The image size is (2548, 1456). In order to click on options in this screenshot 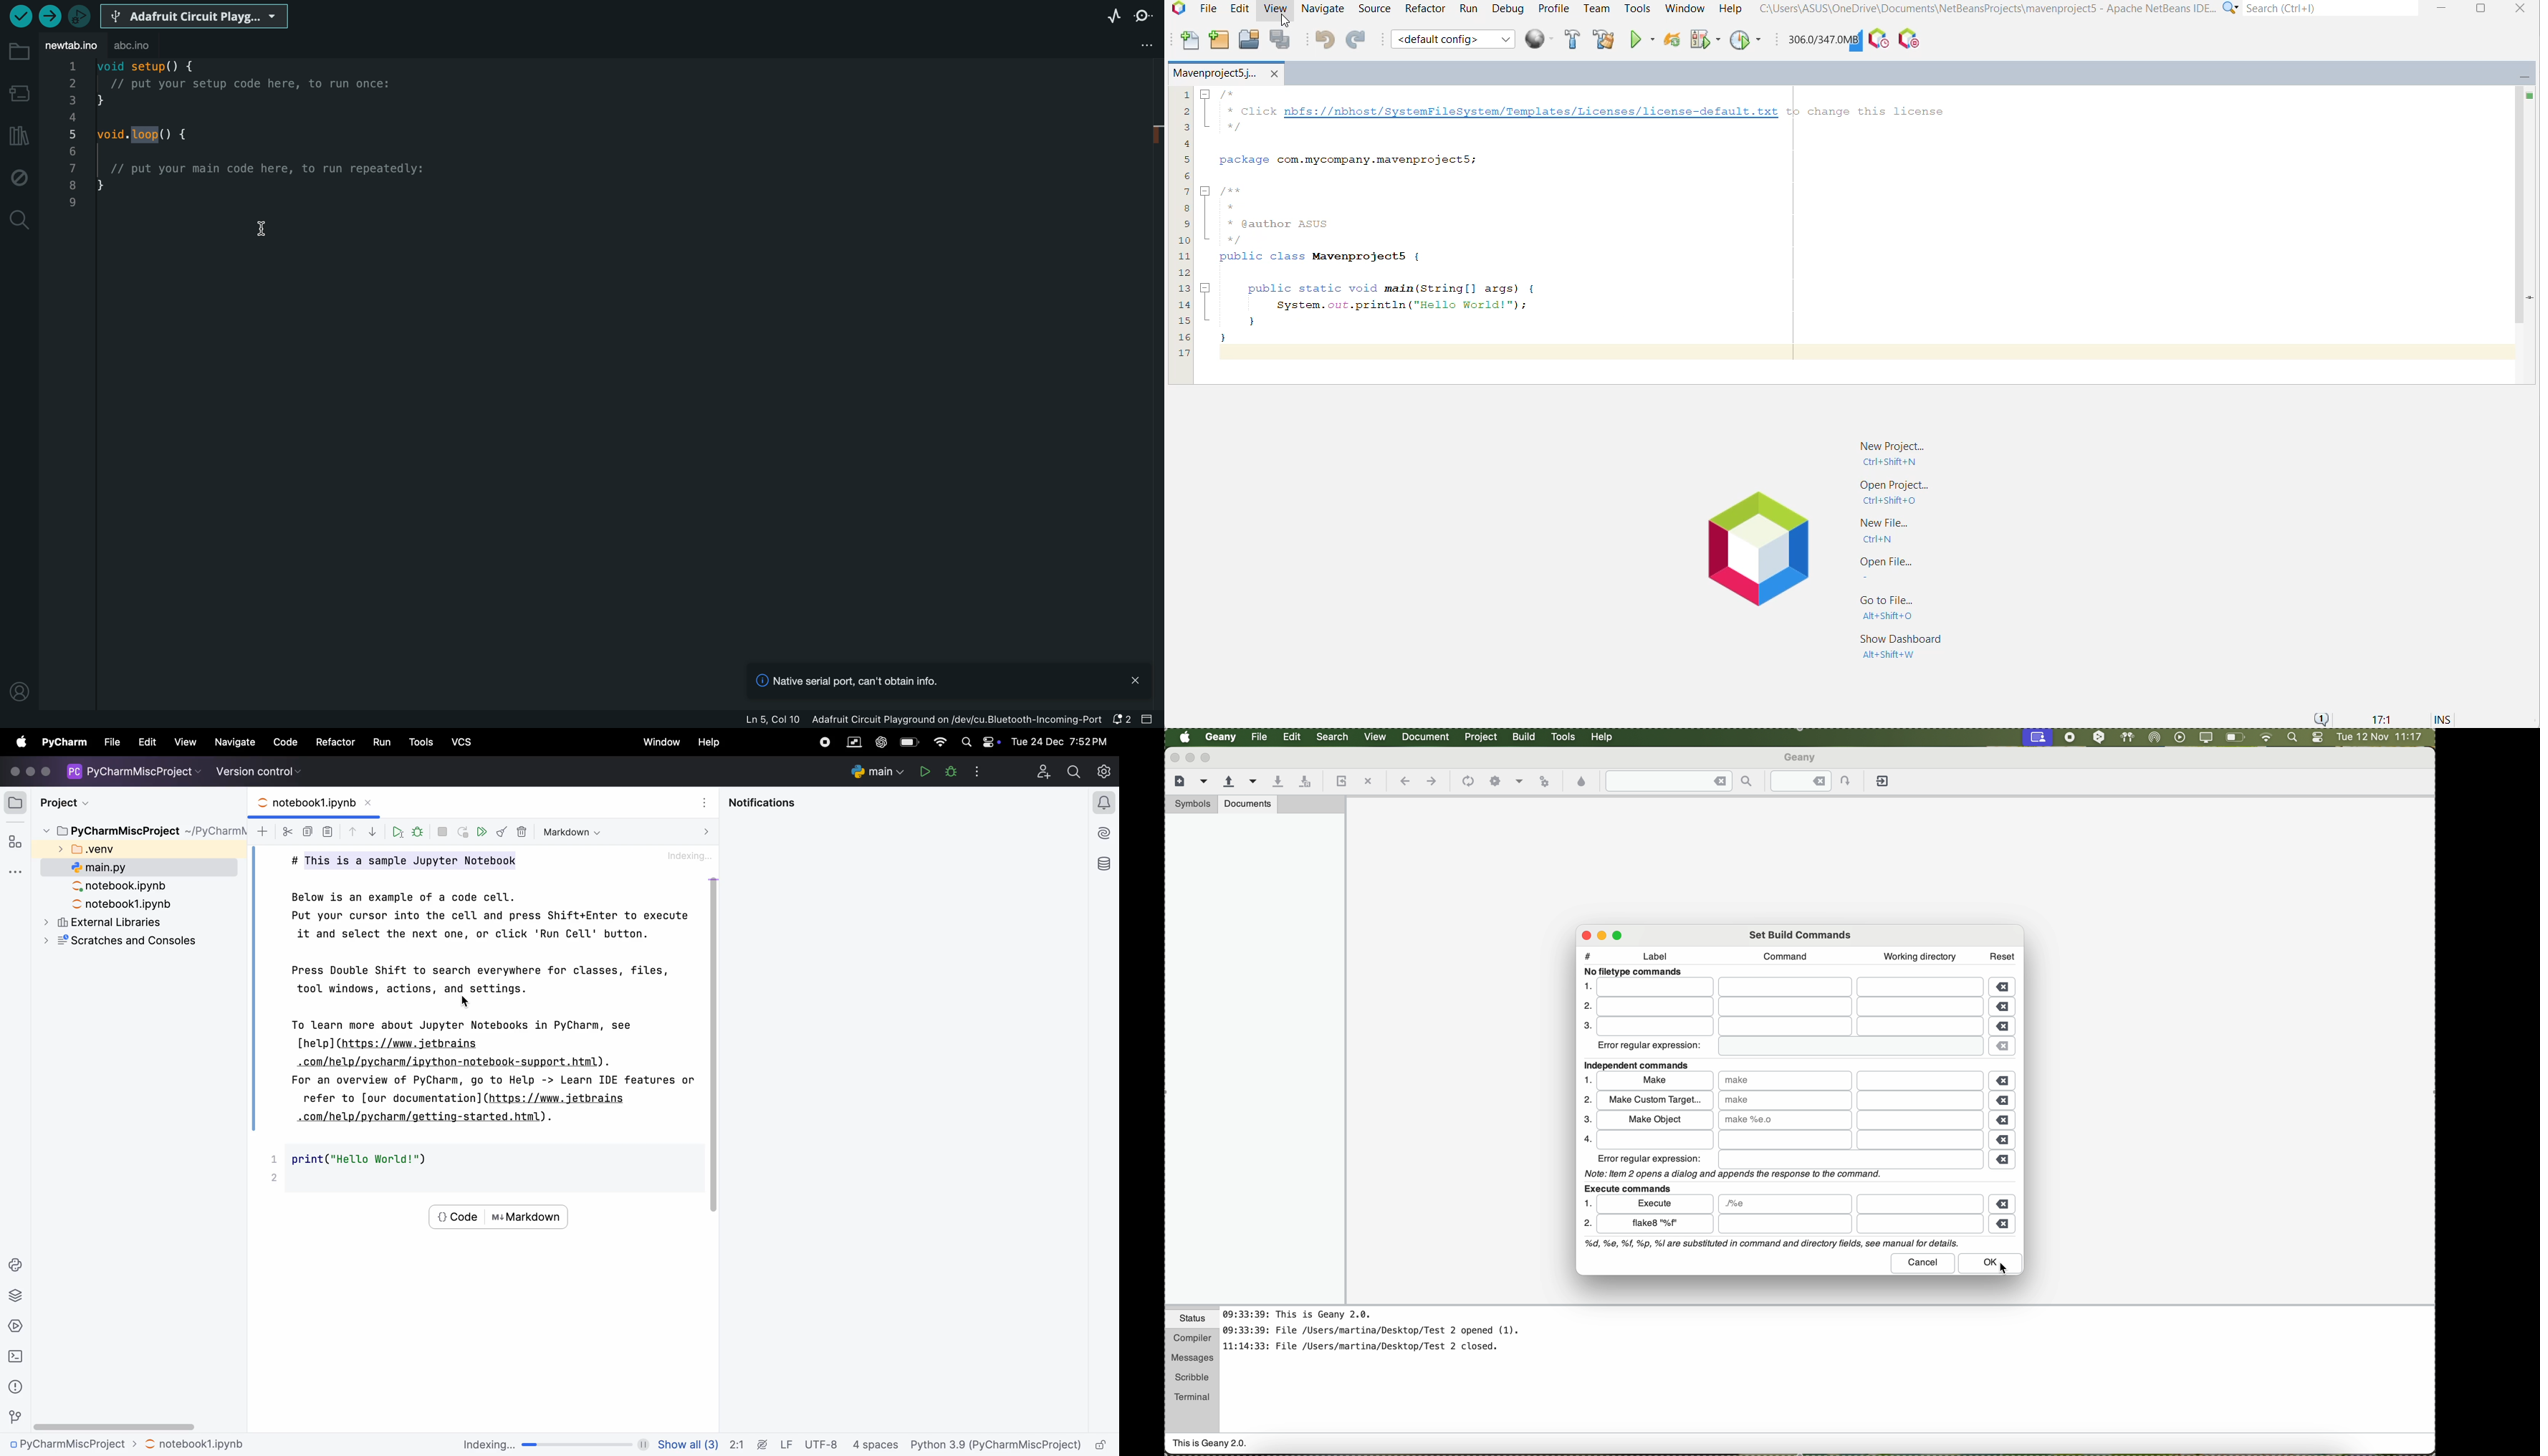, I will do `click(978, 772)`.